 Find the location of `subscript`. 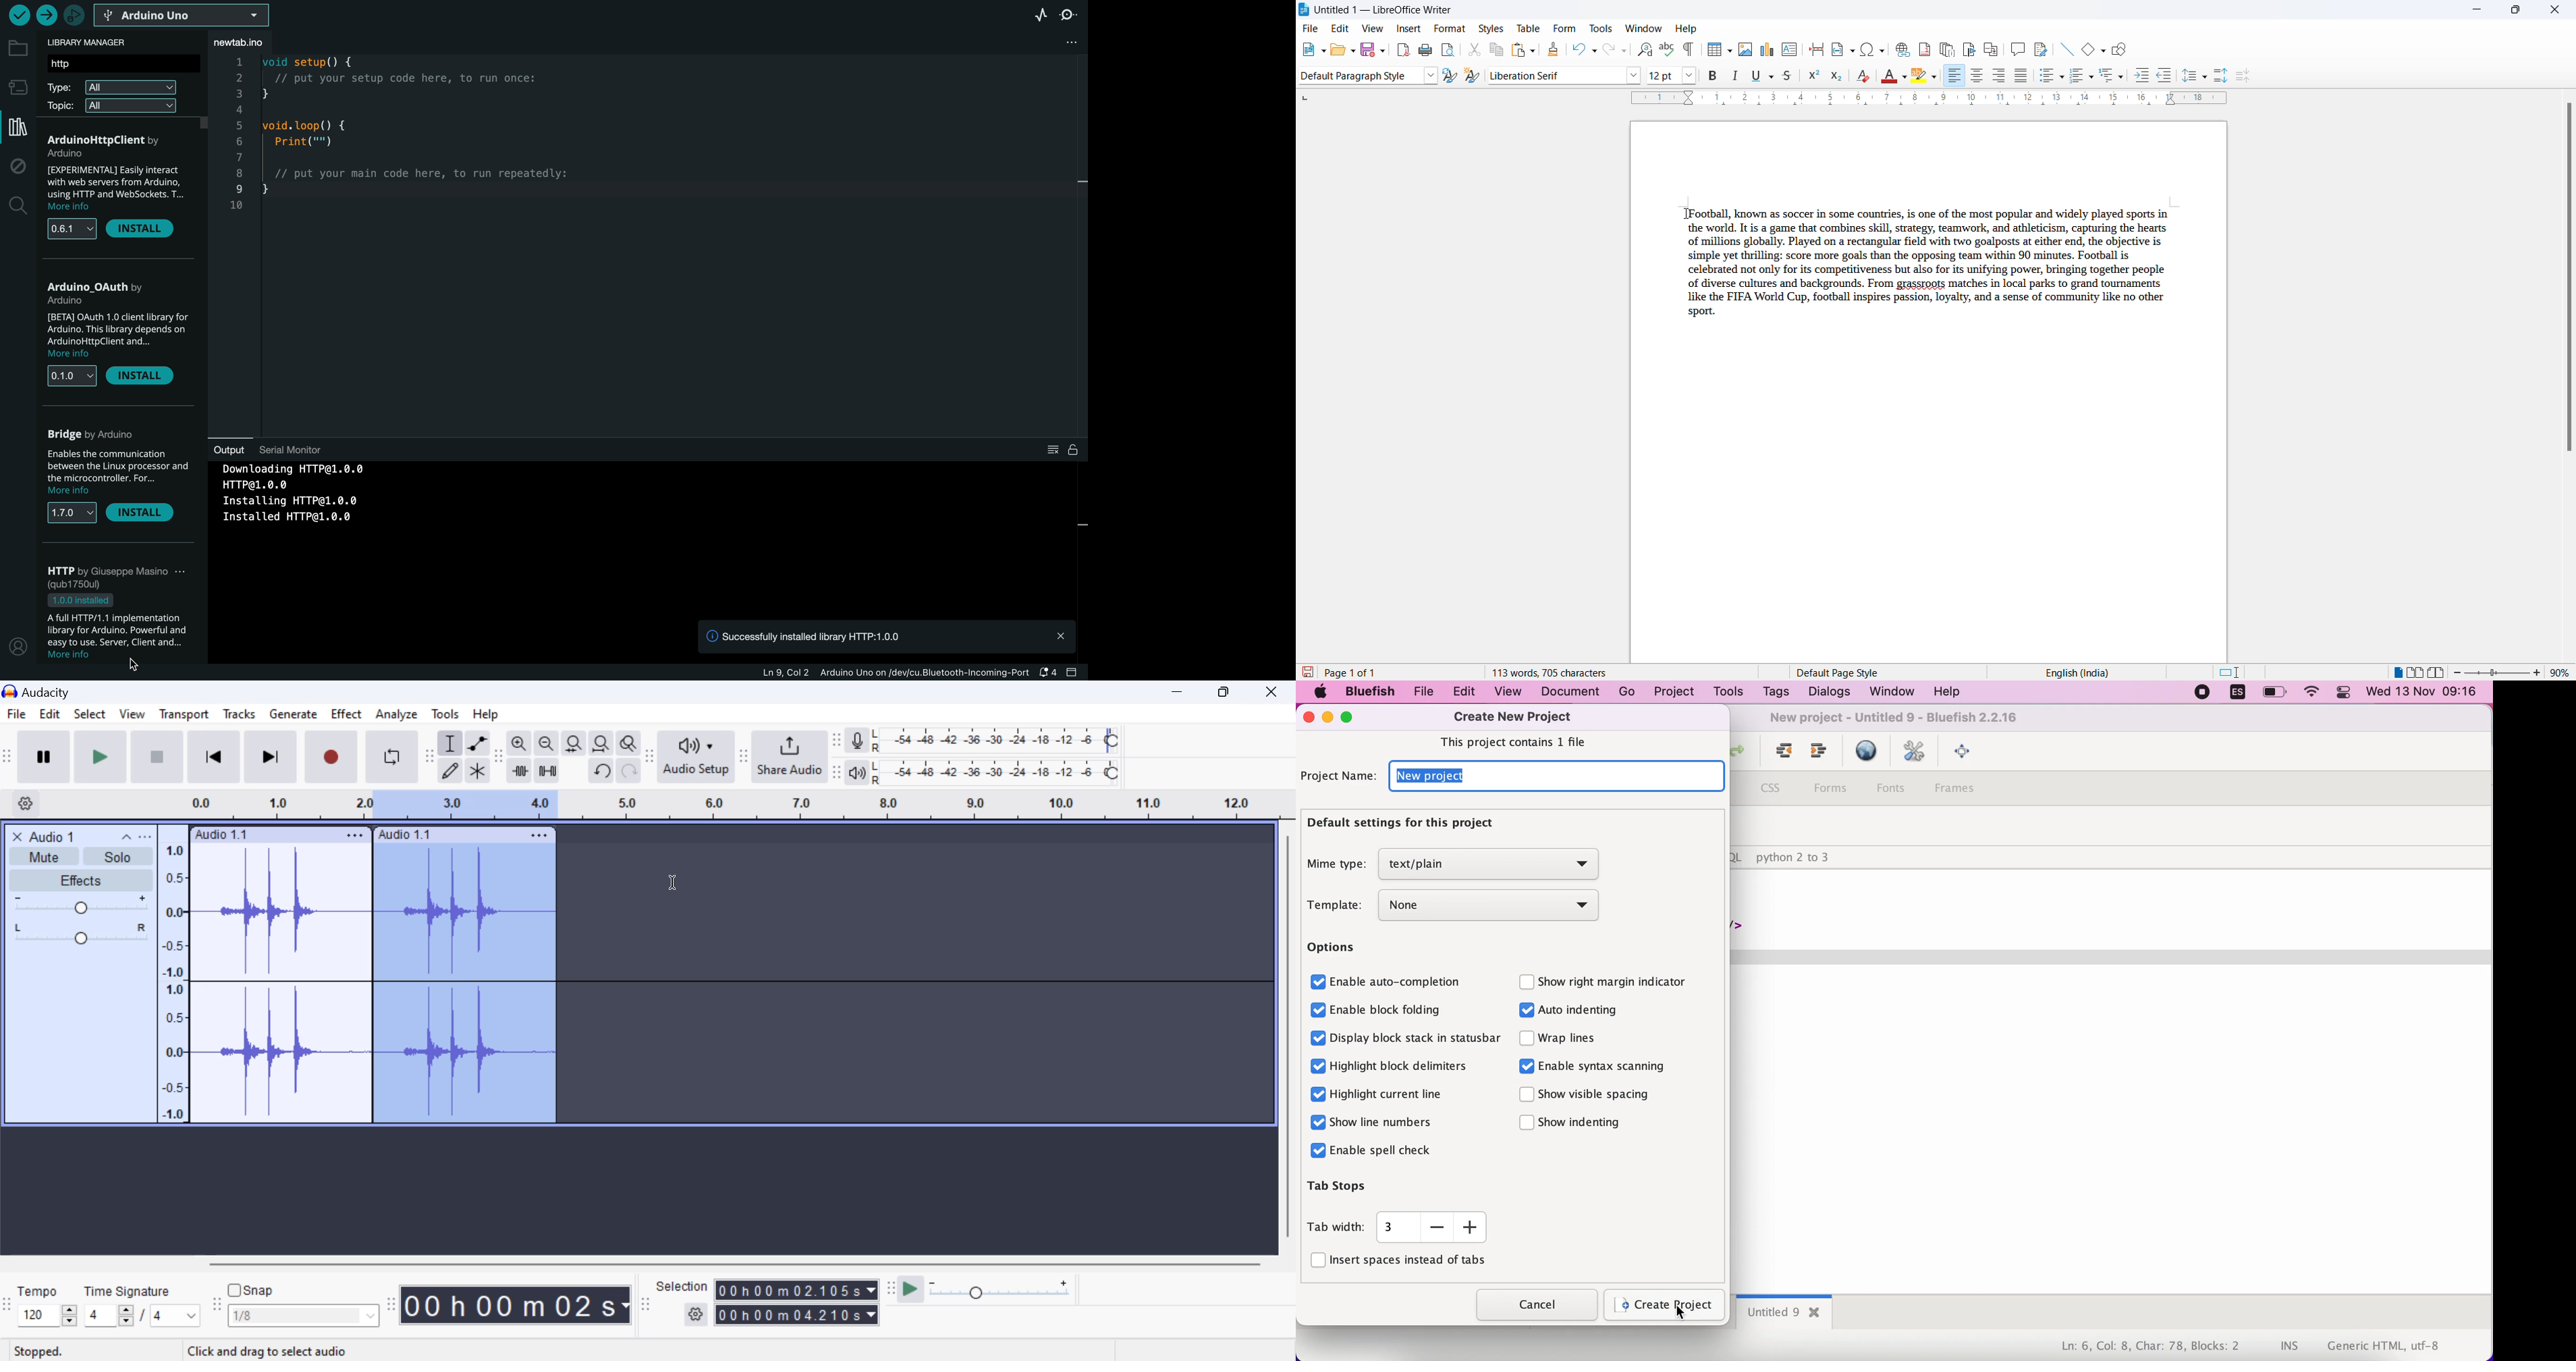

subscript is located at coordinates (1837, 76).